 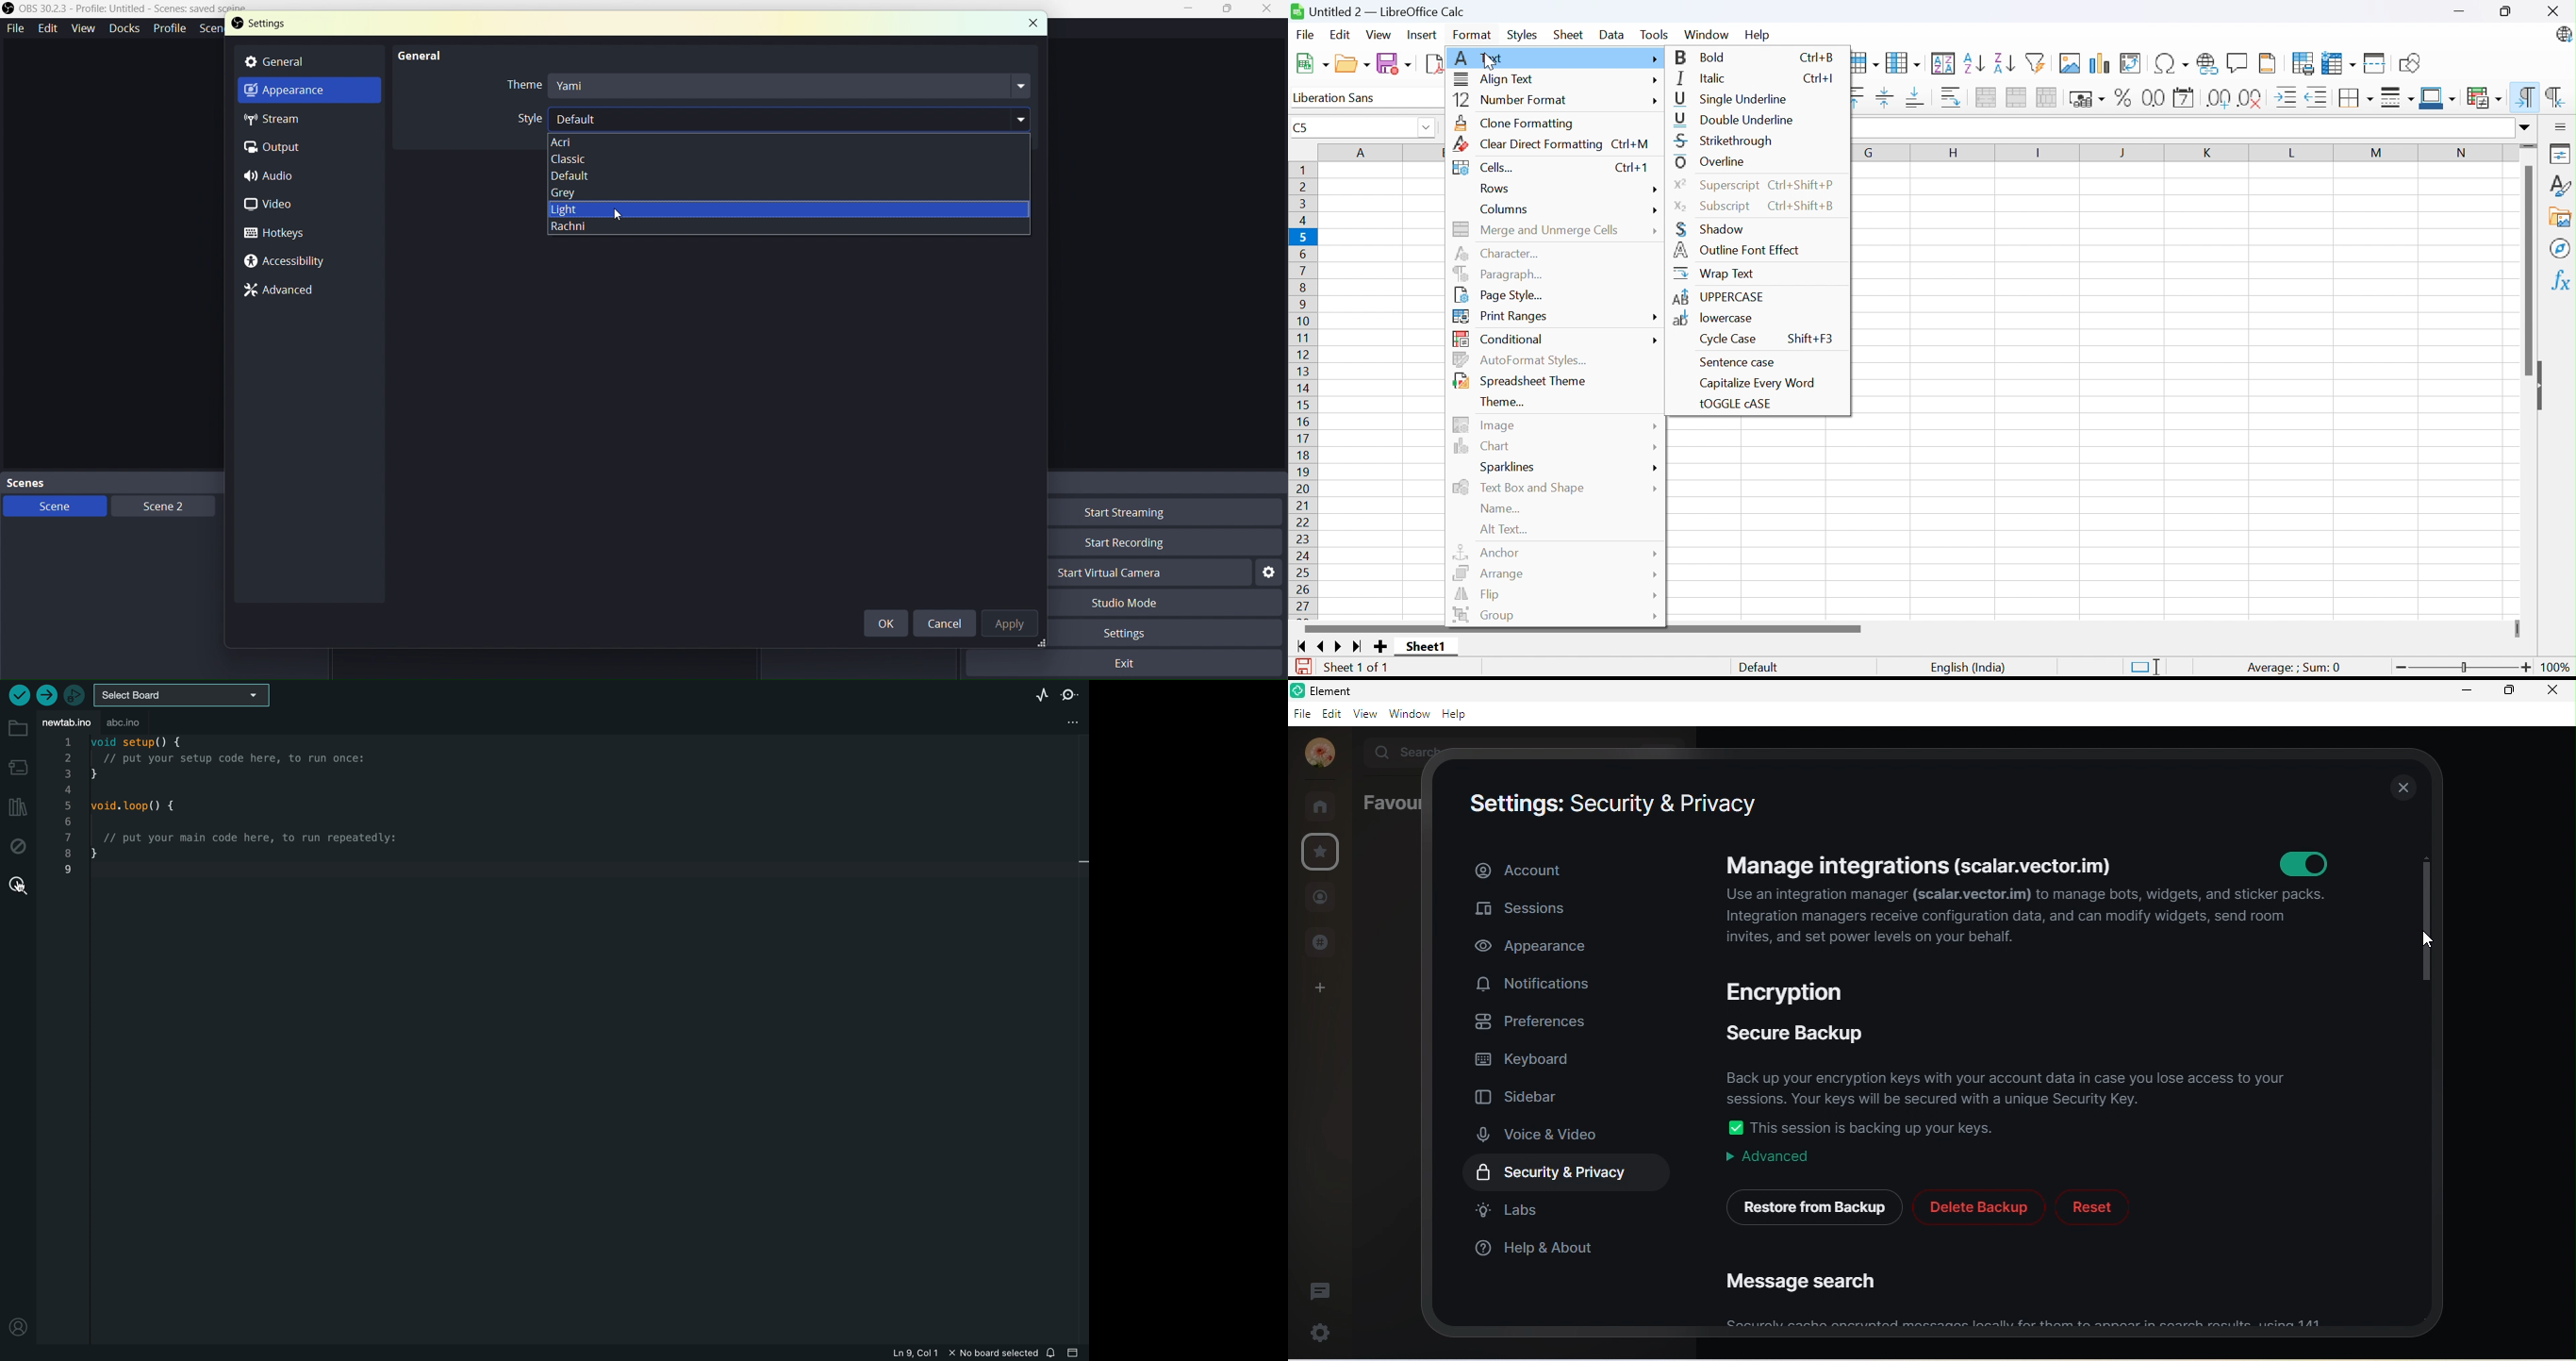 I want to click on Theme, so click(x=765, y=87).